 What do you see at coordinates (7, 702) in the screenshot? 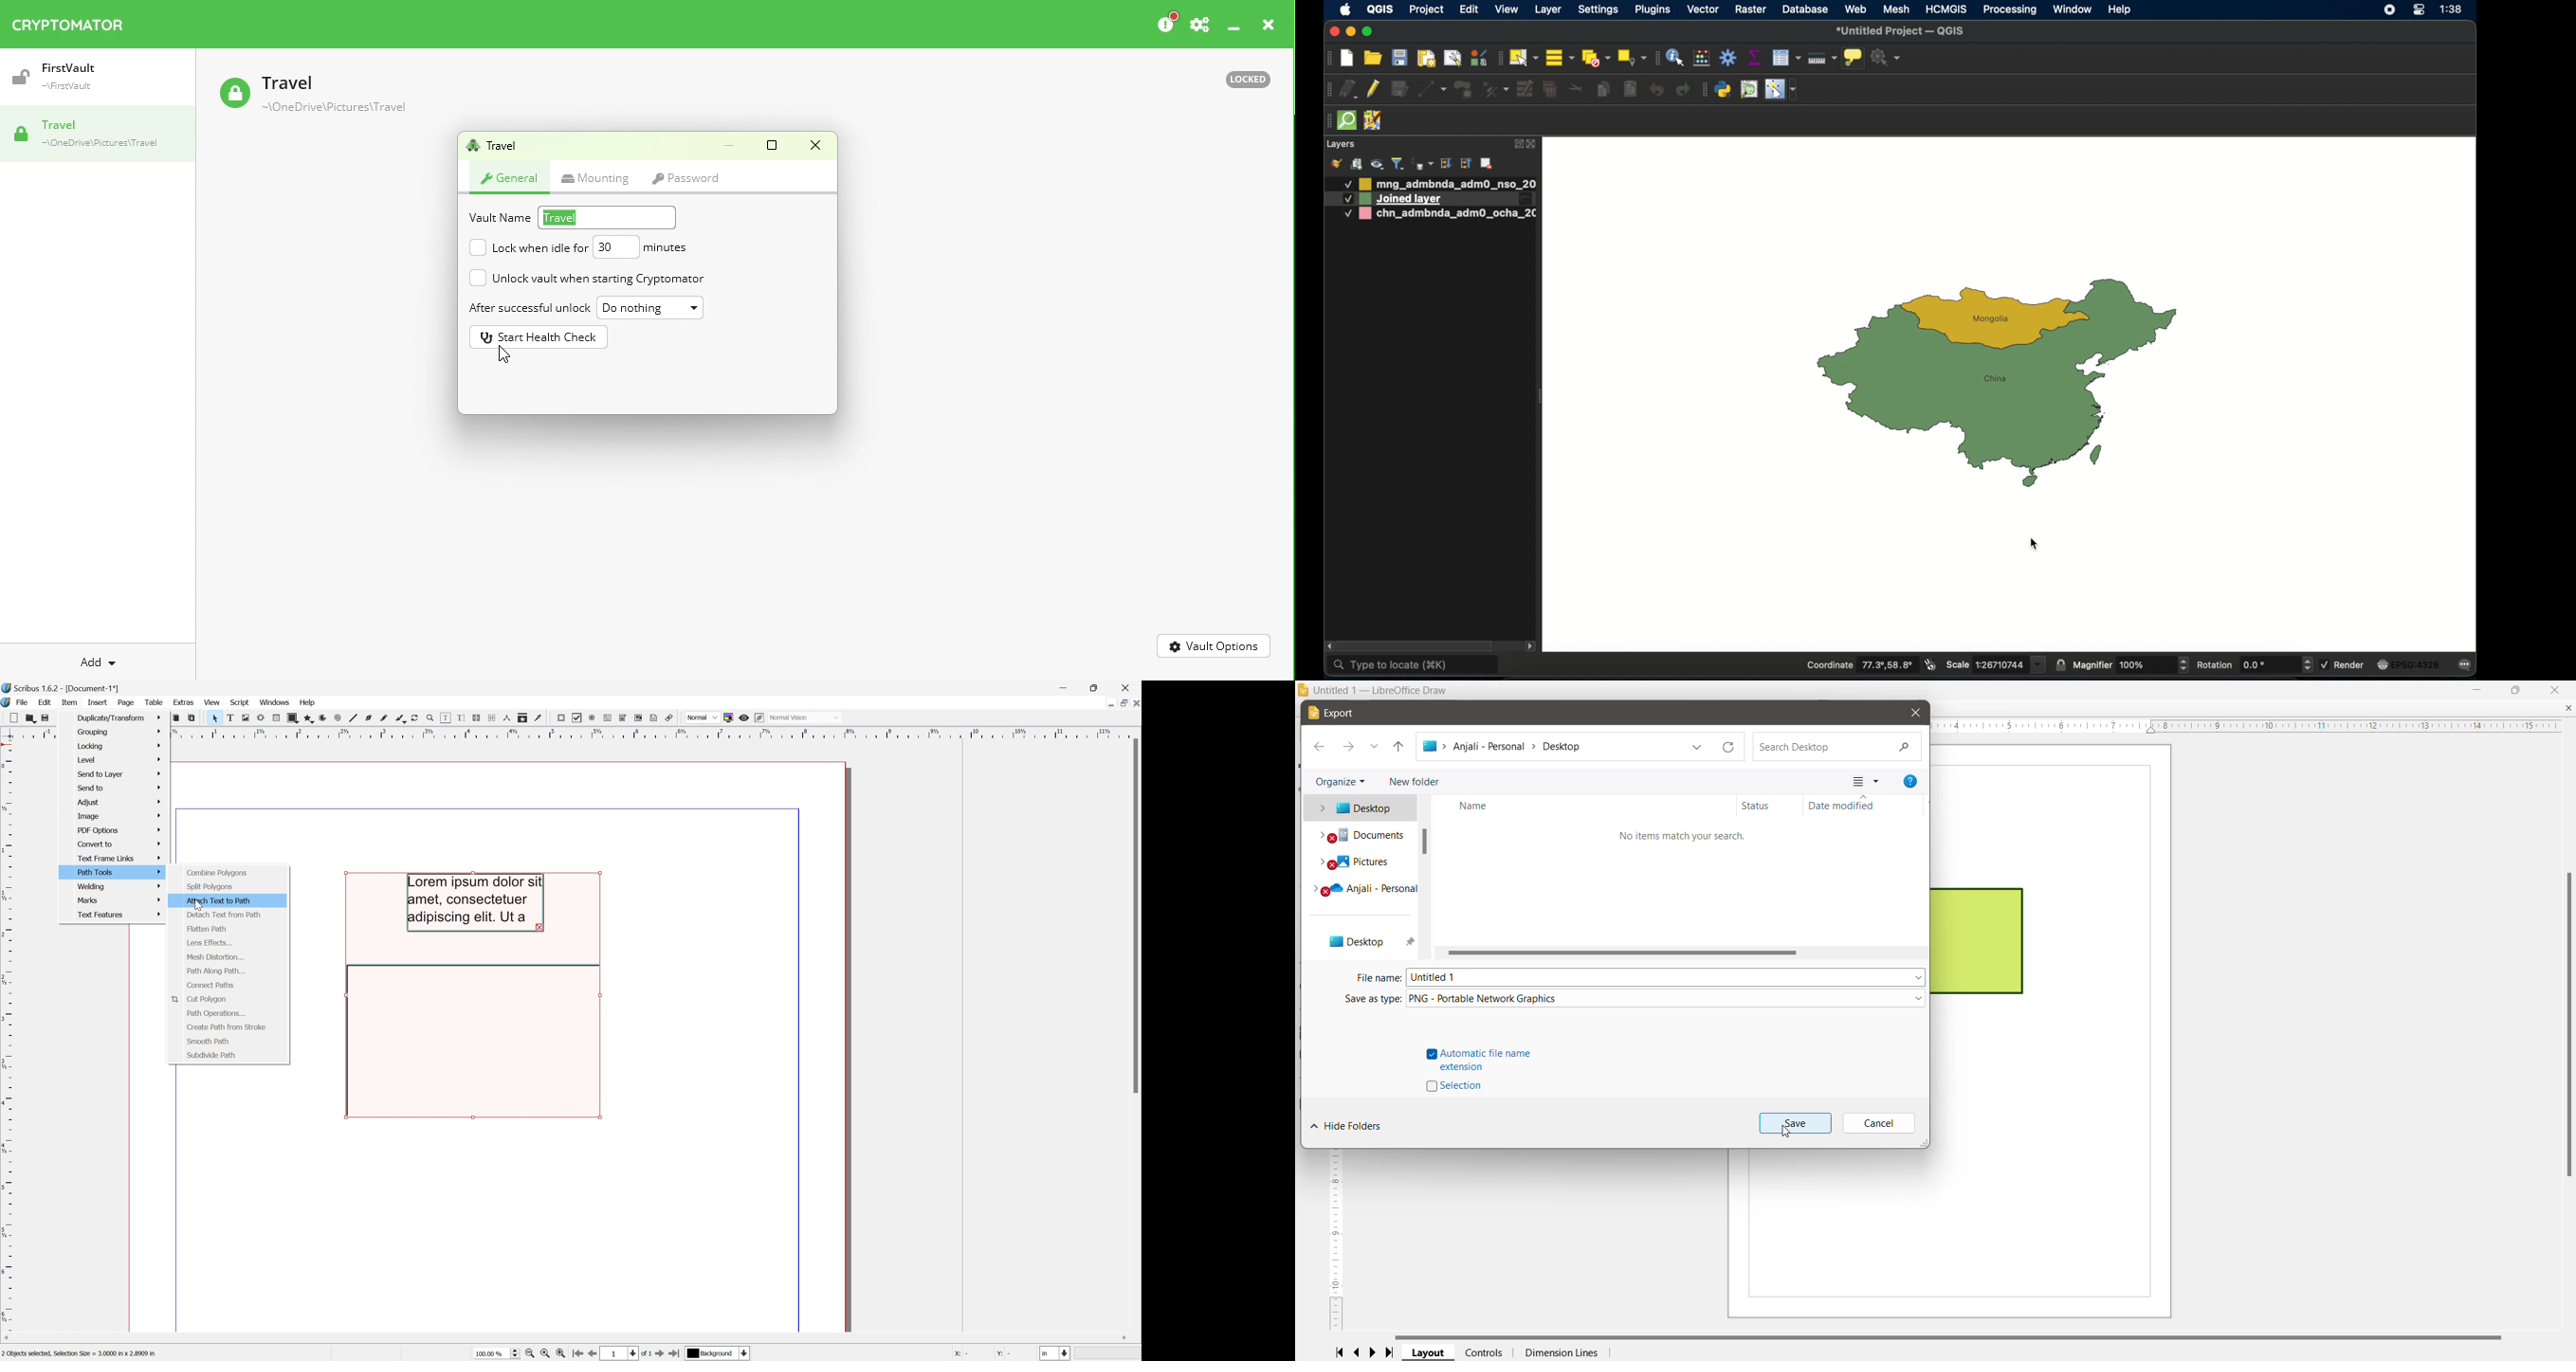
I see `Scribus icon` at bounding box center [7, 702].